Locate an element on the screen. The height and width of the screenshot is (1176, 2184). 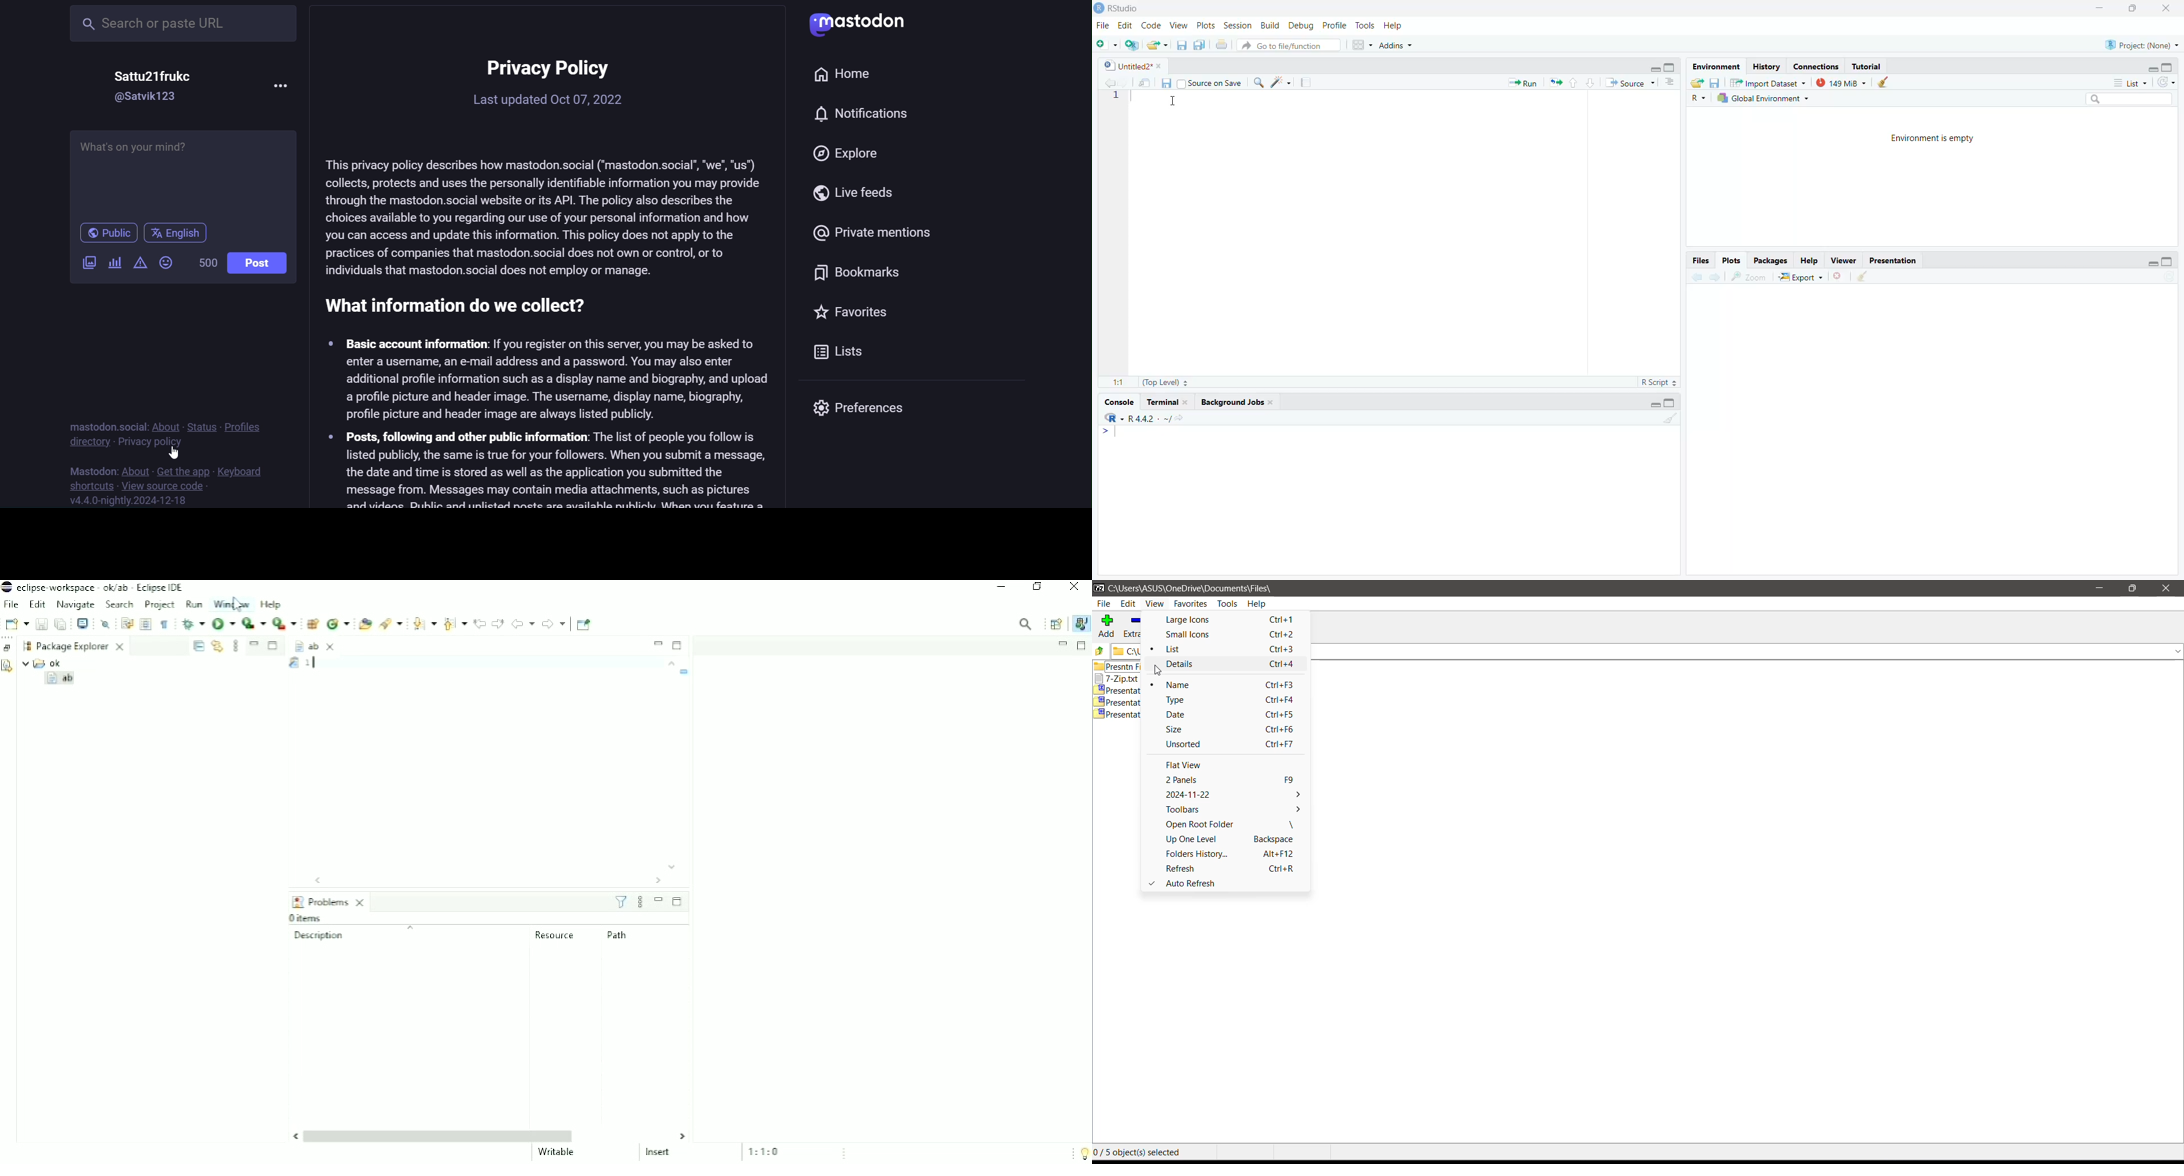
1:1 is located at coordinates (1112, 380).